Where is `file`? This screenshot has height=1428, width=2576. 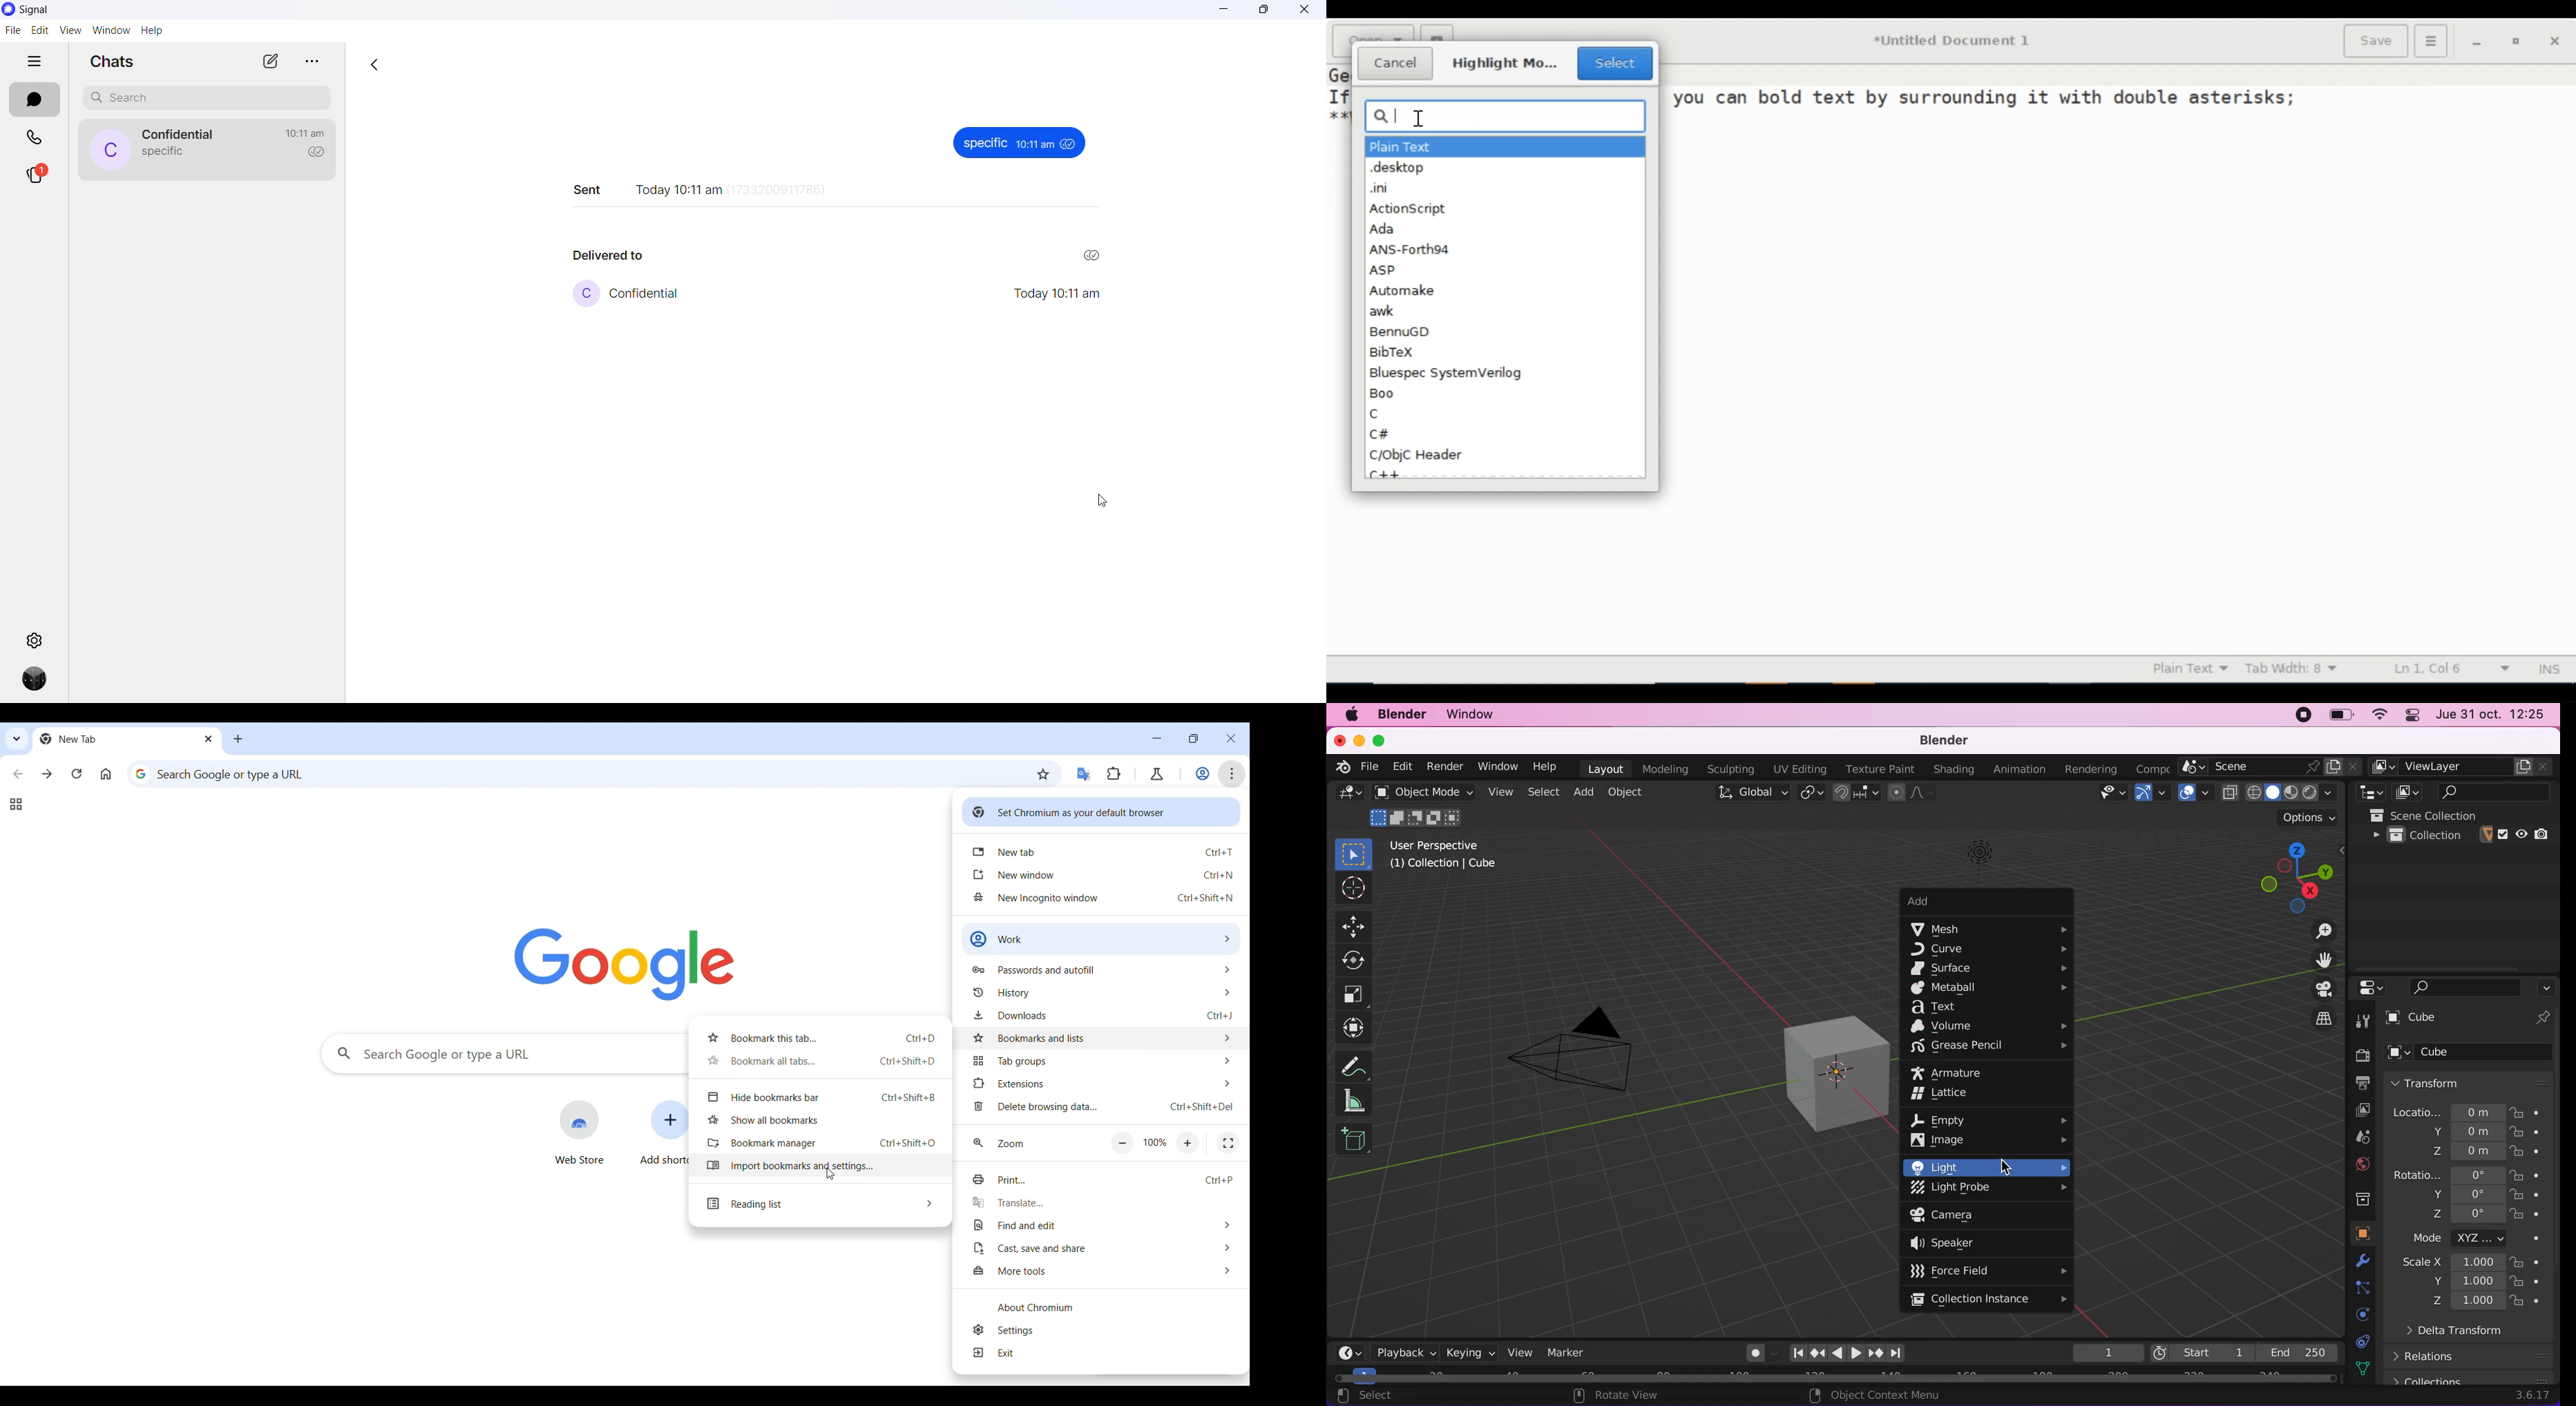
file is located at coordinates (14, 32).